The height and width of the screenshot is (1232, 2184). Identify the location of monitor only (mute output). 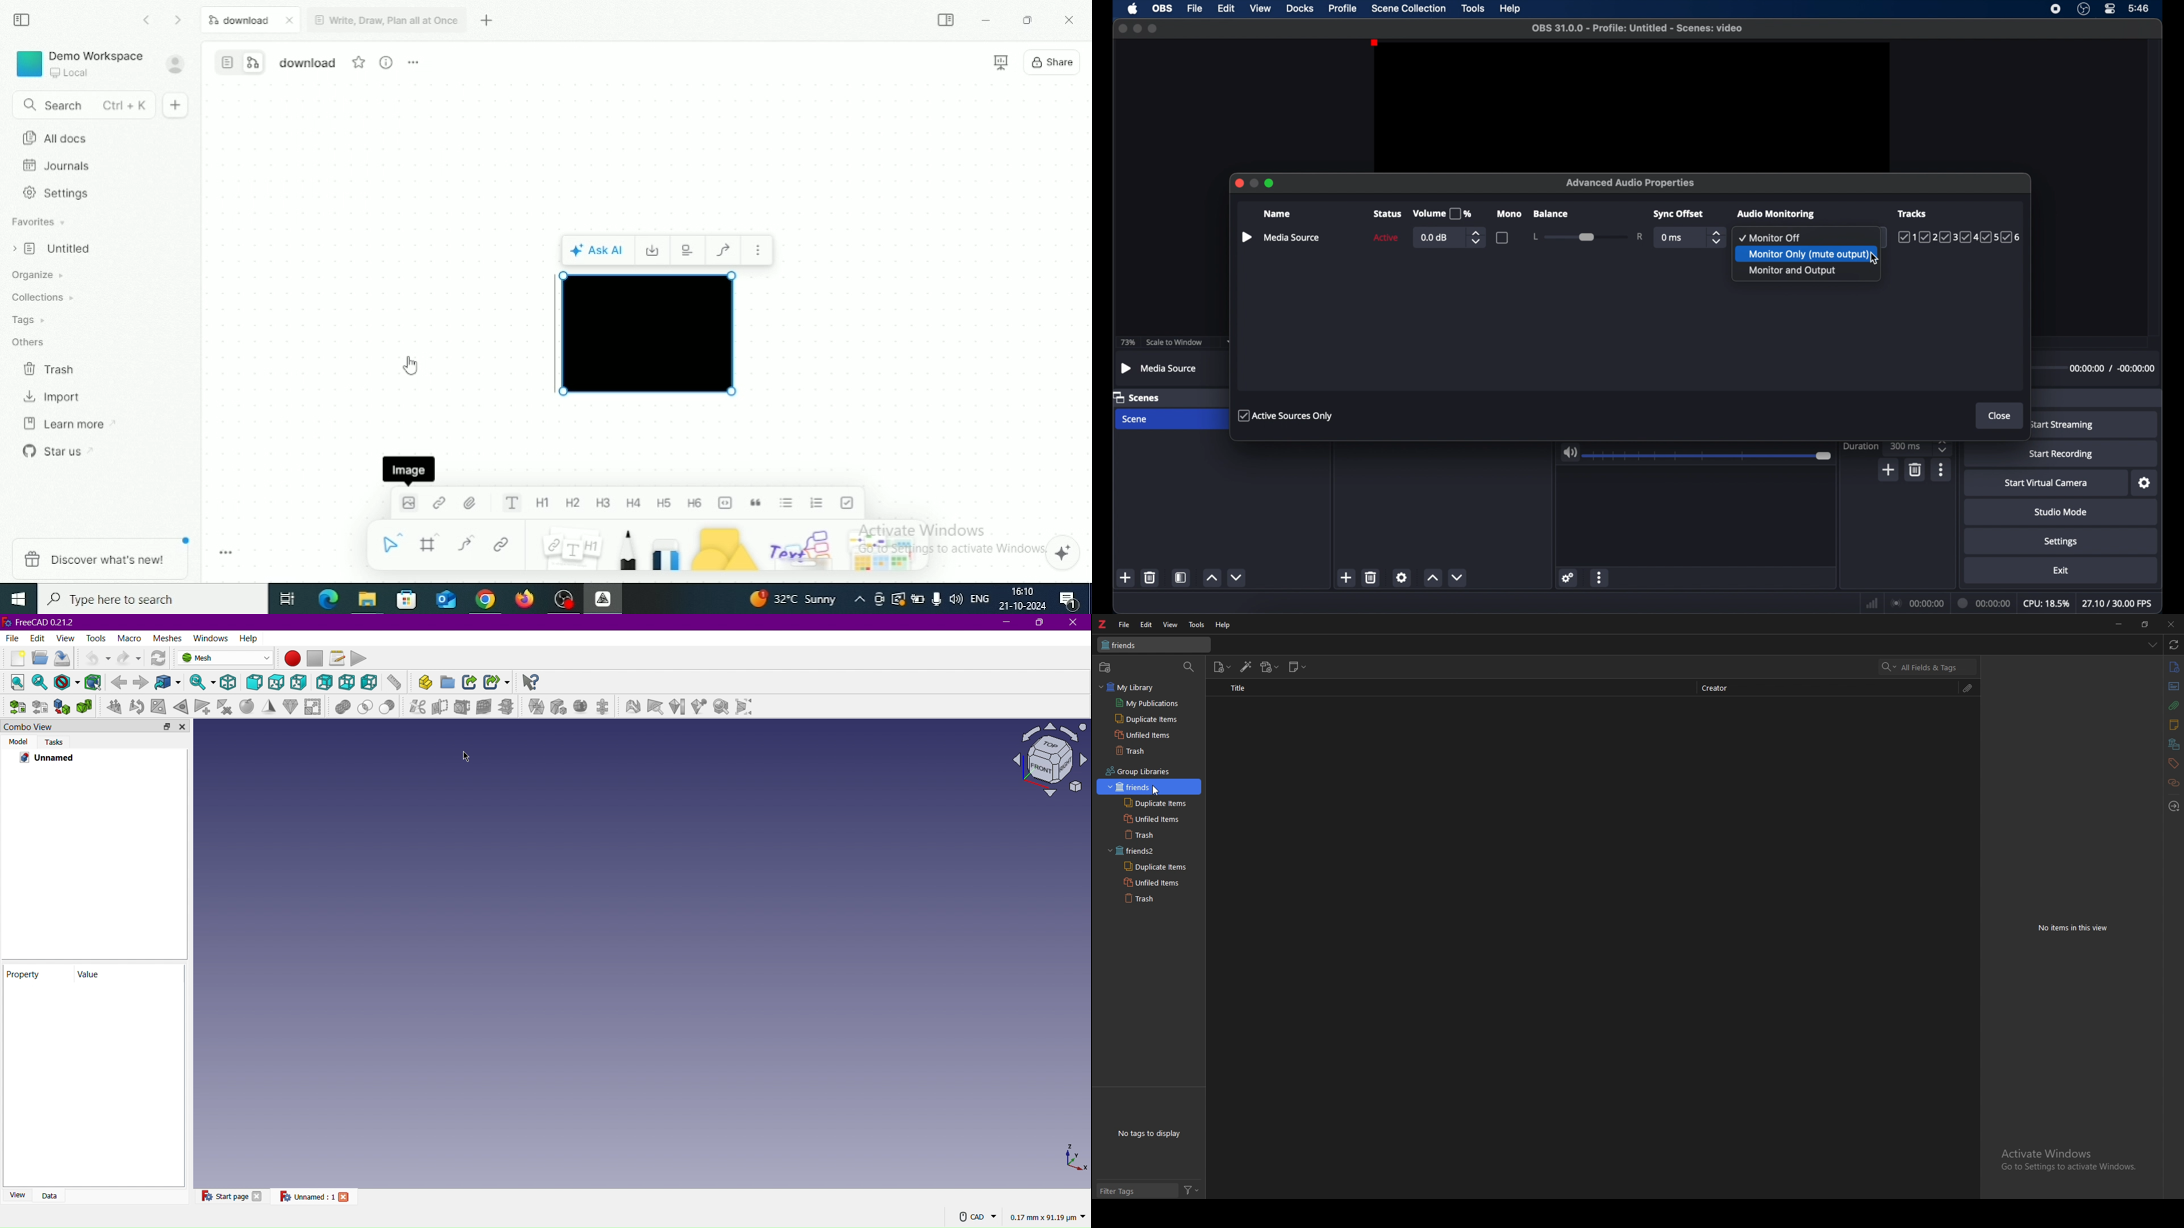
(1806, 254).